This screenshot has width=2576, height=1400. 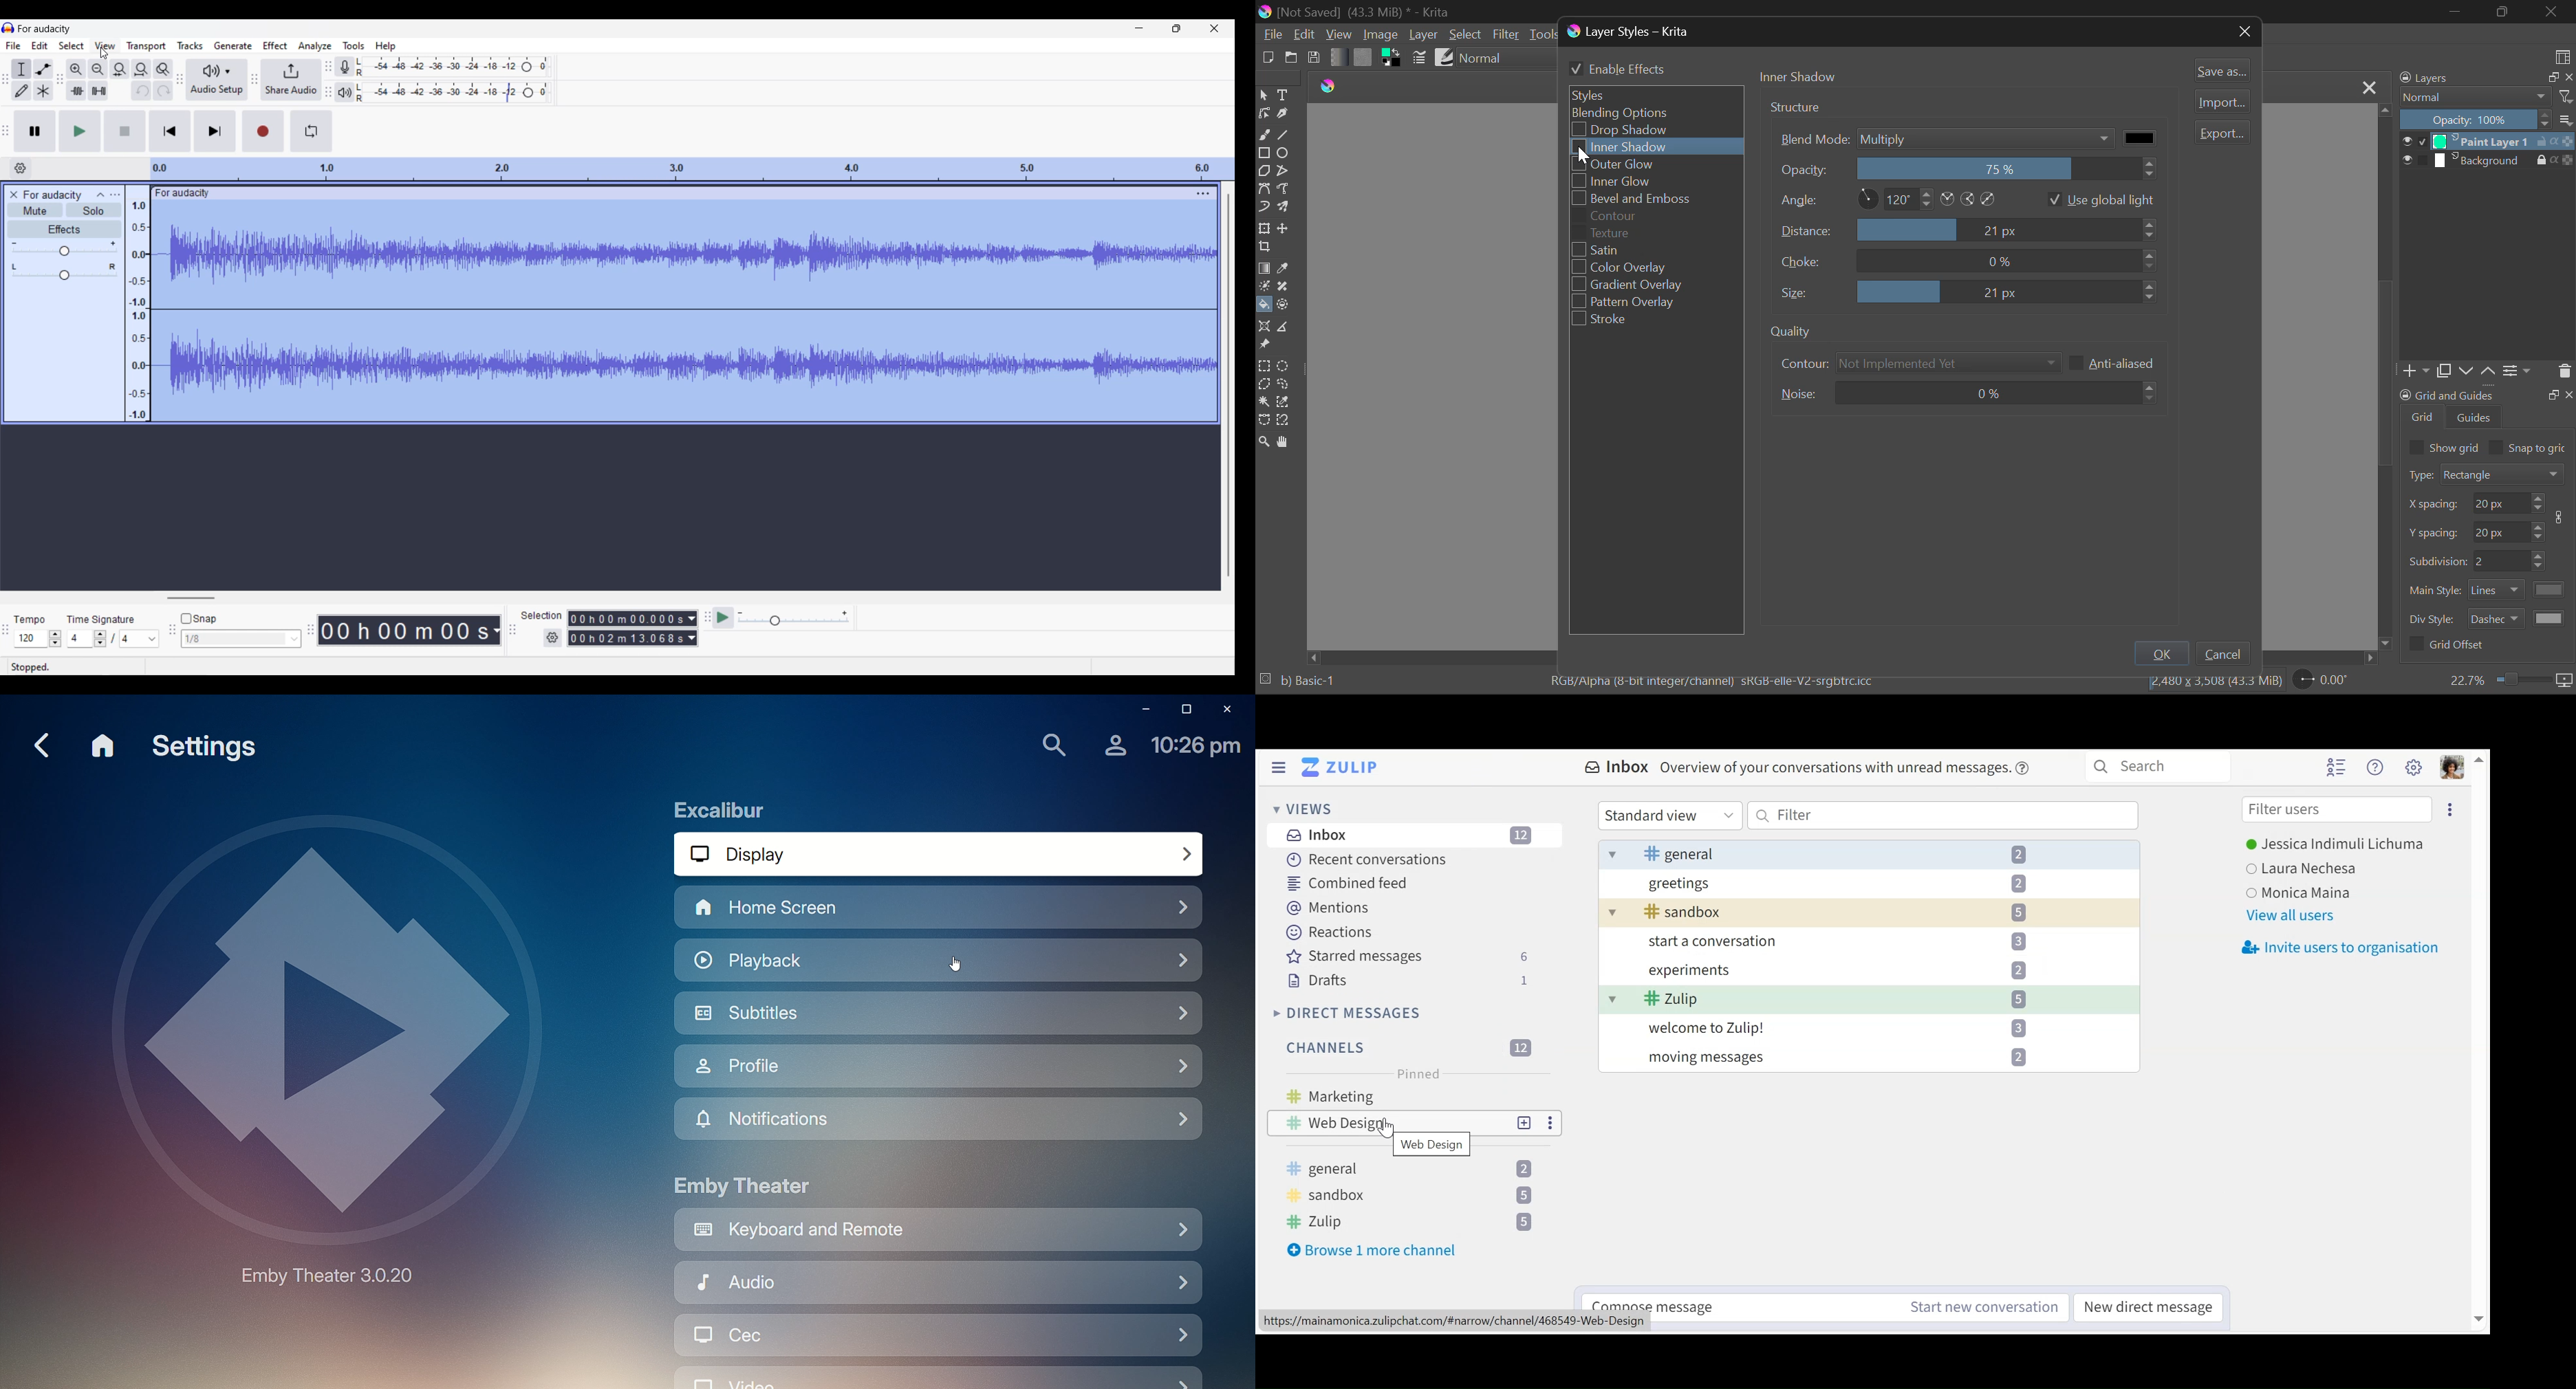 I want to click on Help menu, so click(x=2377, y=767).